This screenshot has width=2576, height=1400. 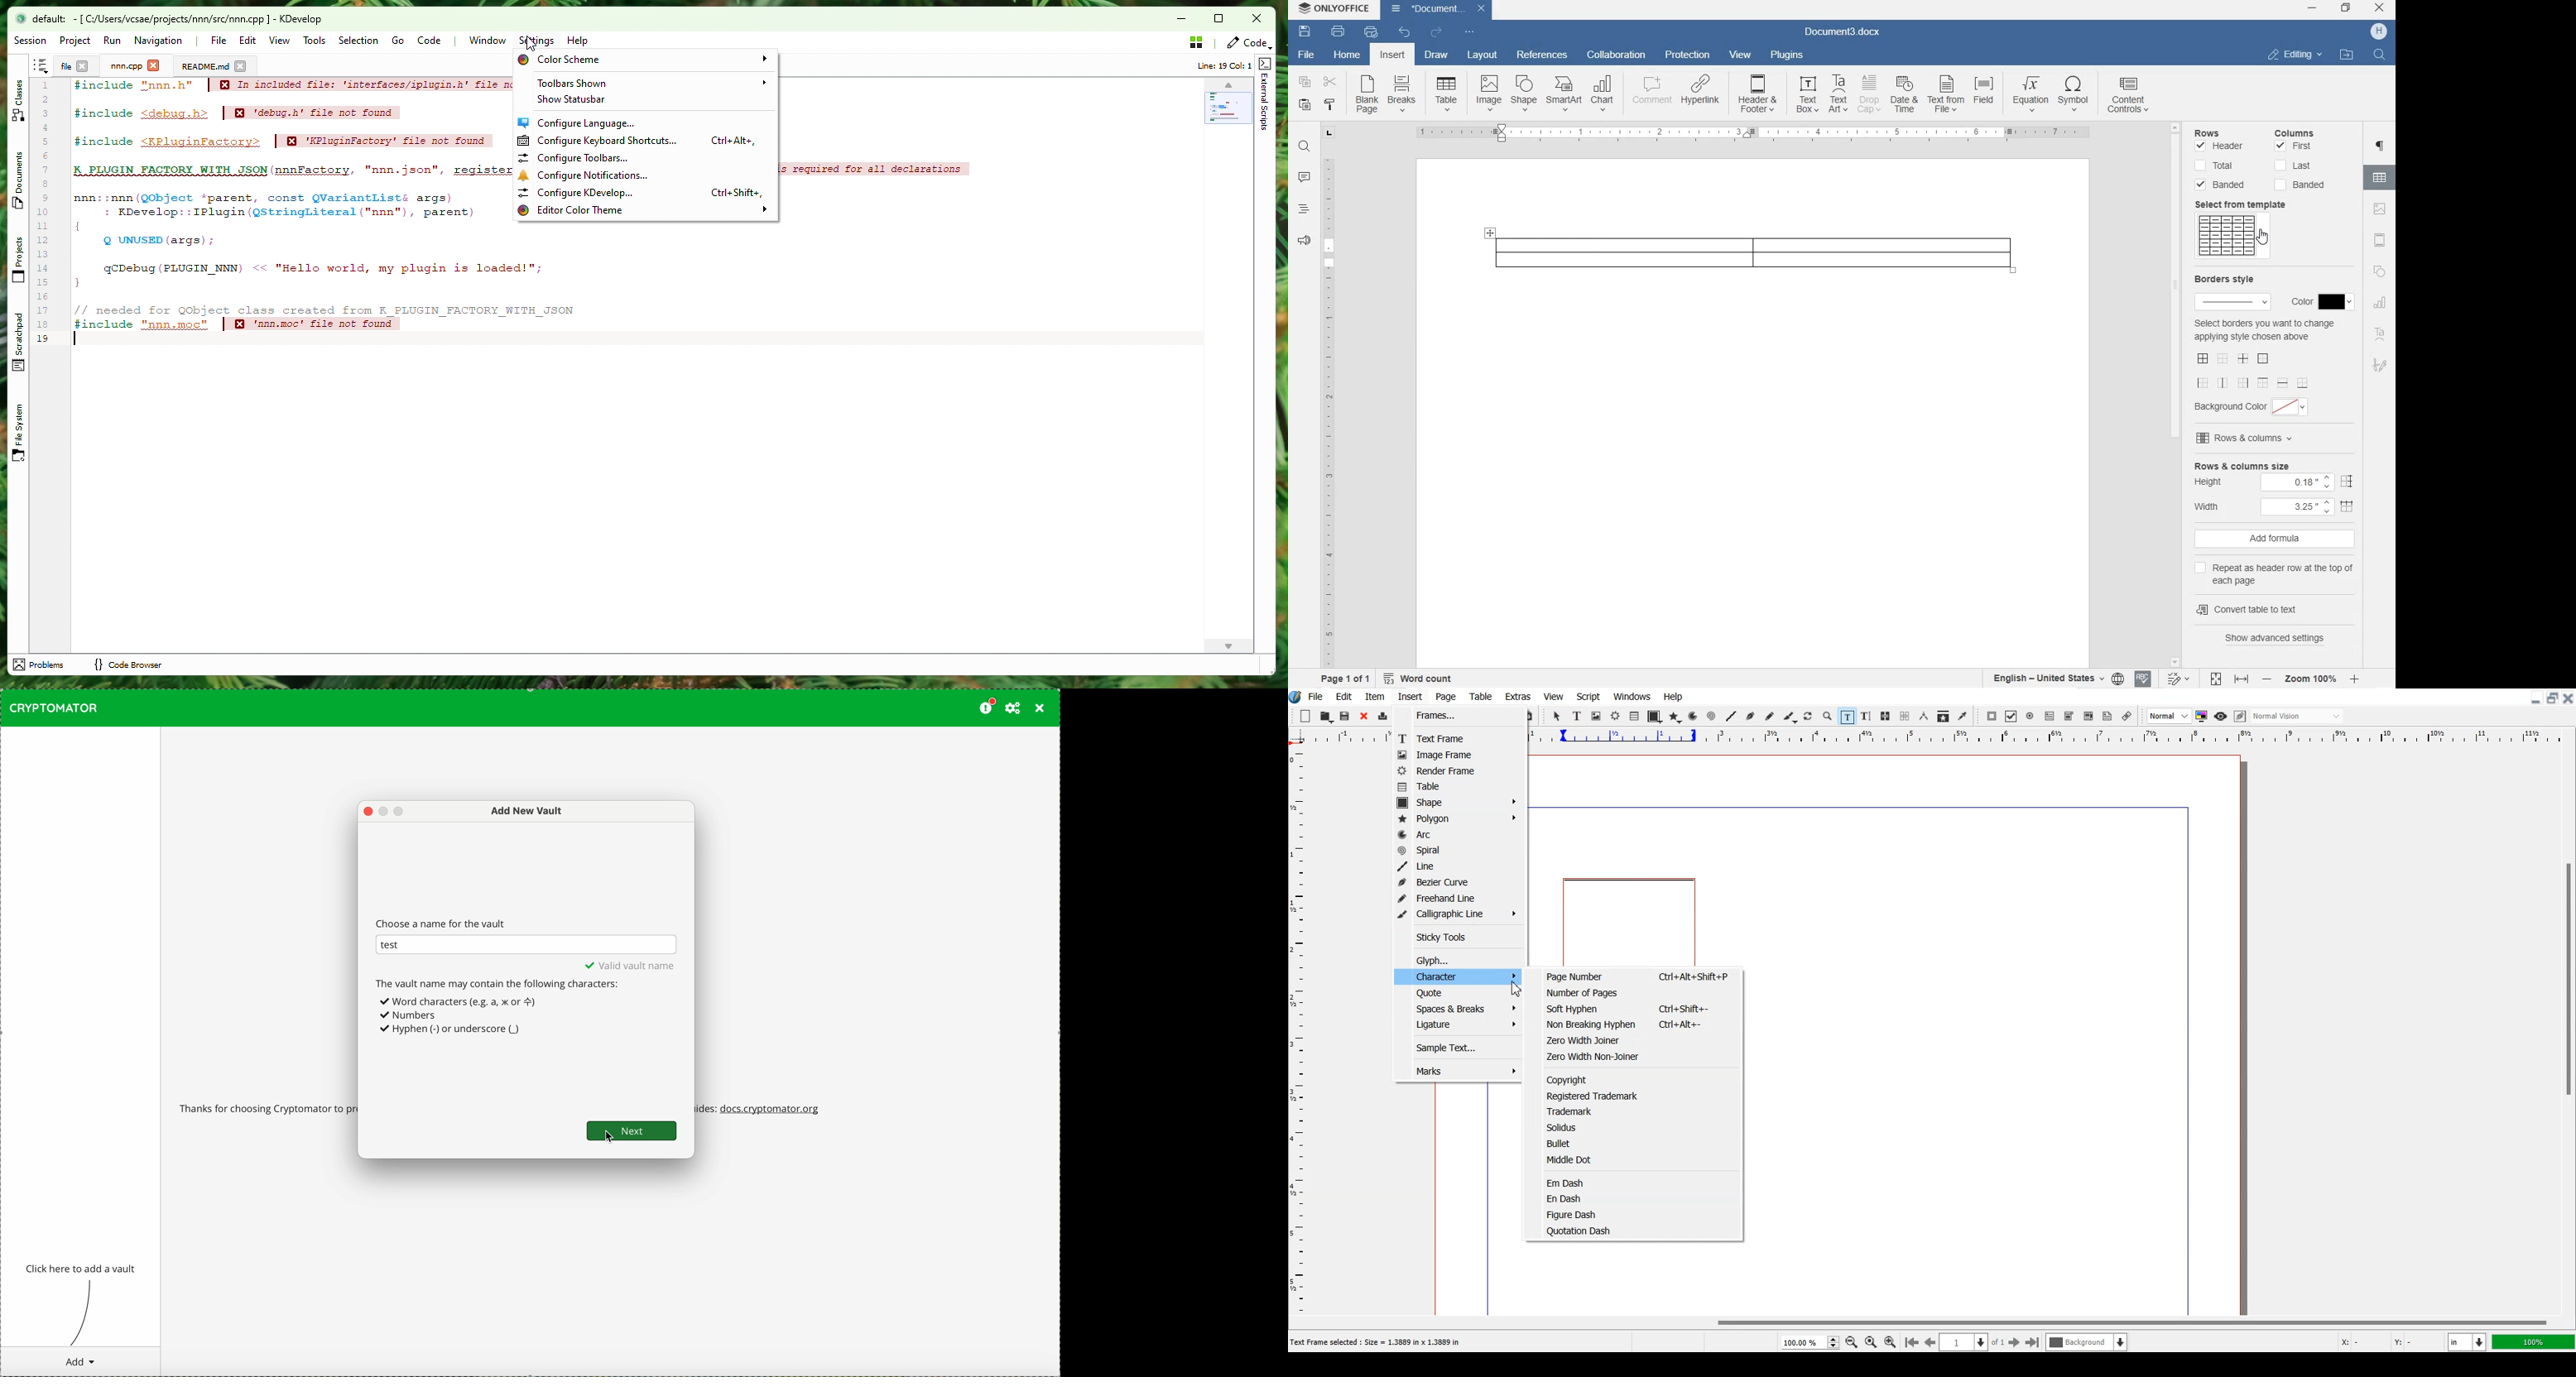 What do you see at coordinates (1639, 976) in the screenshot?
I see `Page Number` at bounding box center [1639, 976].